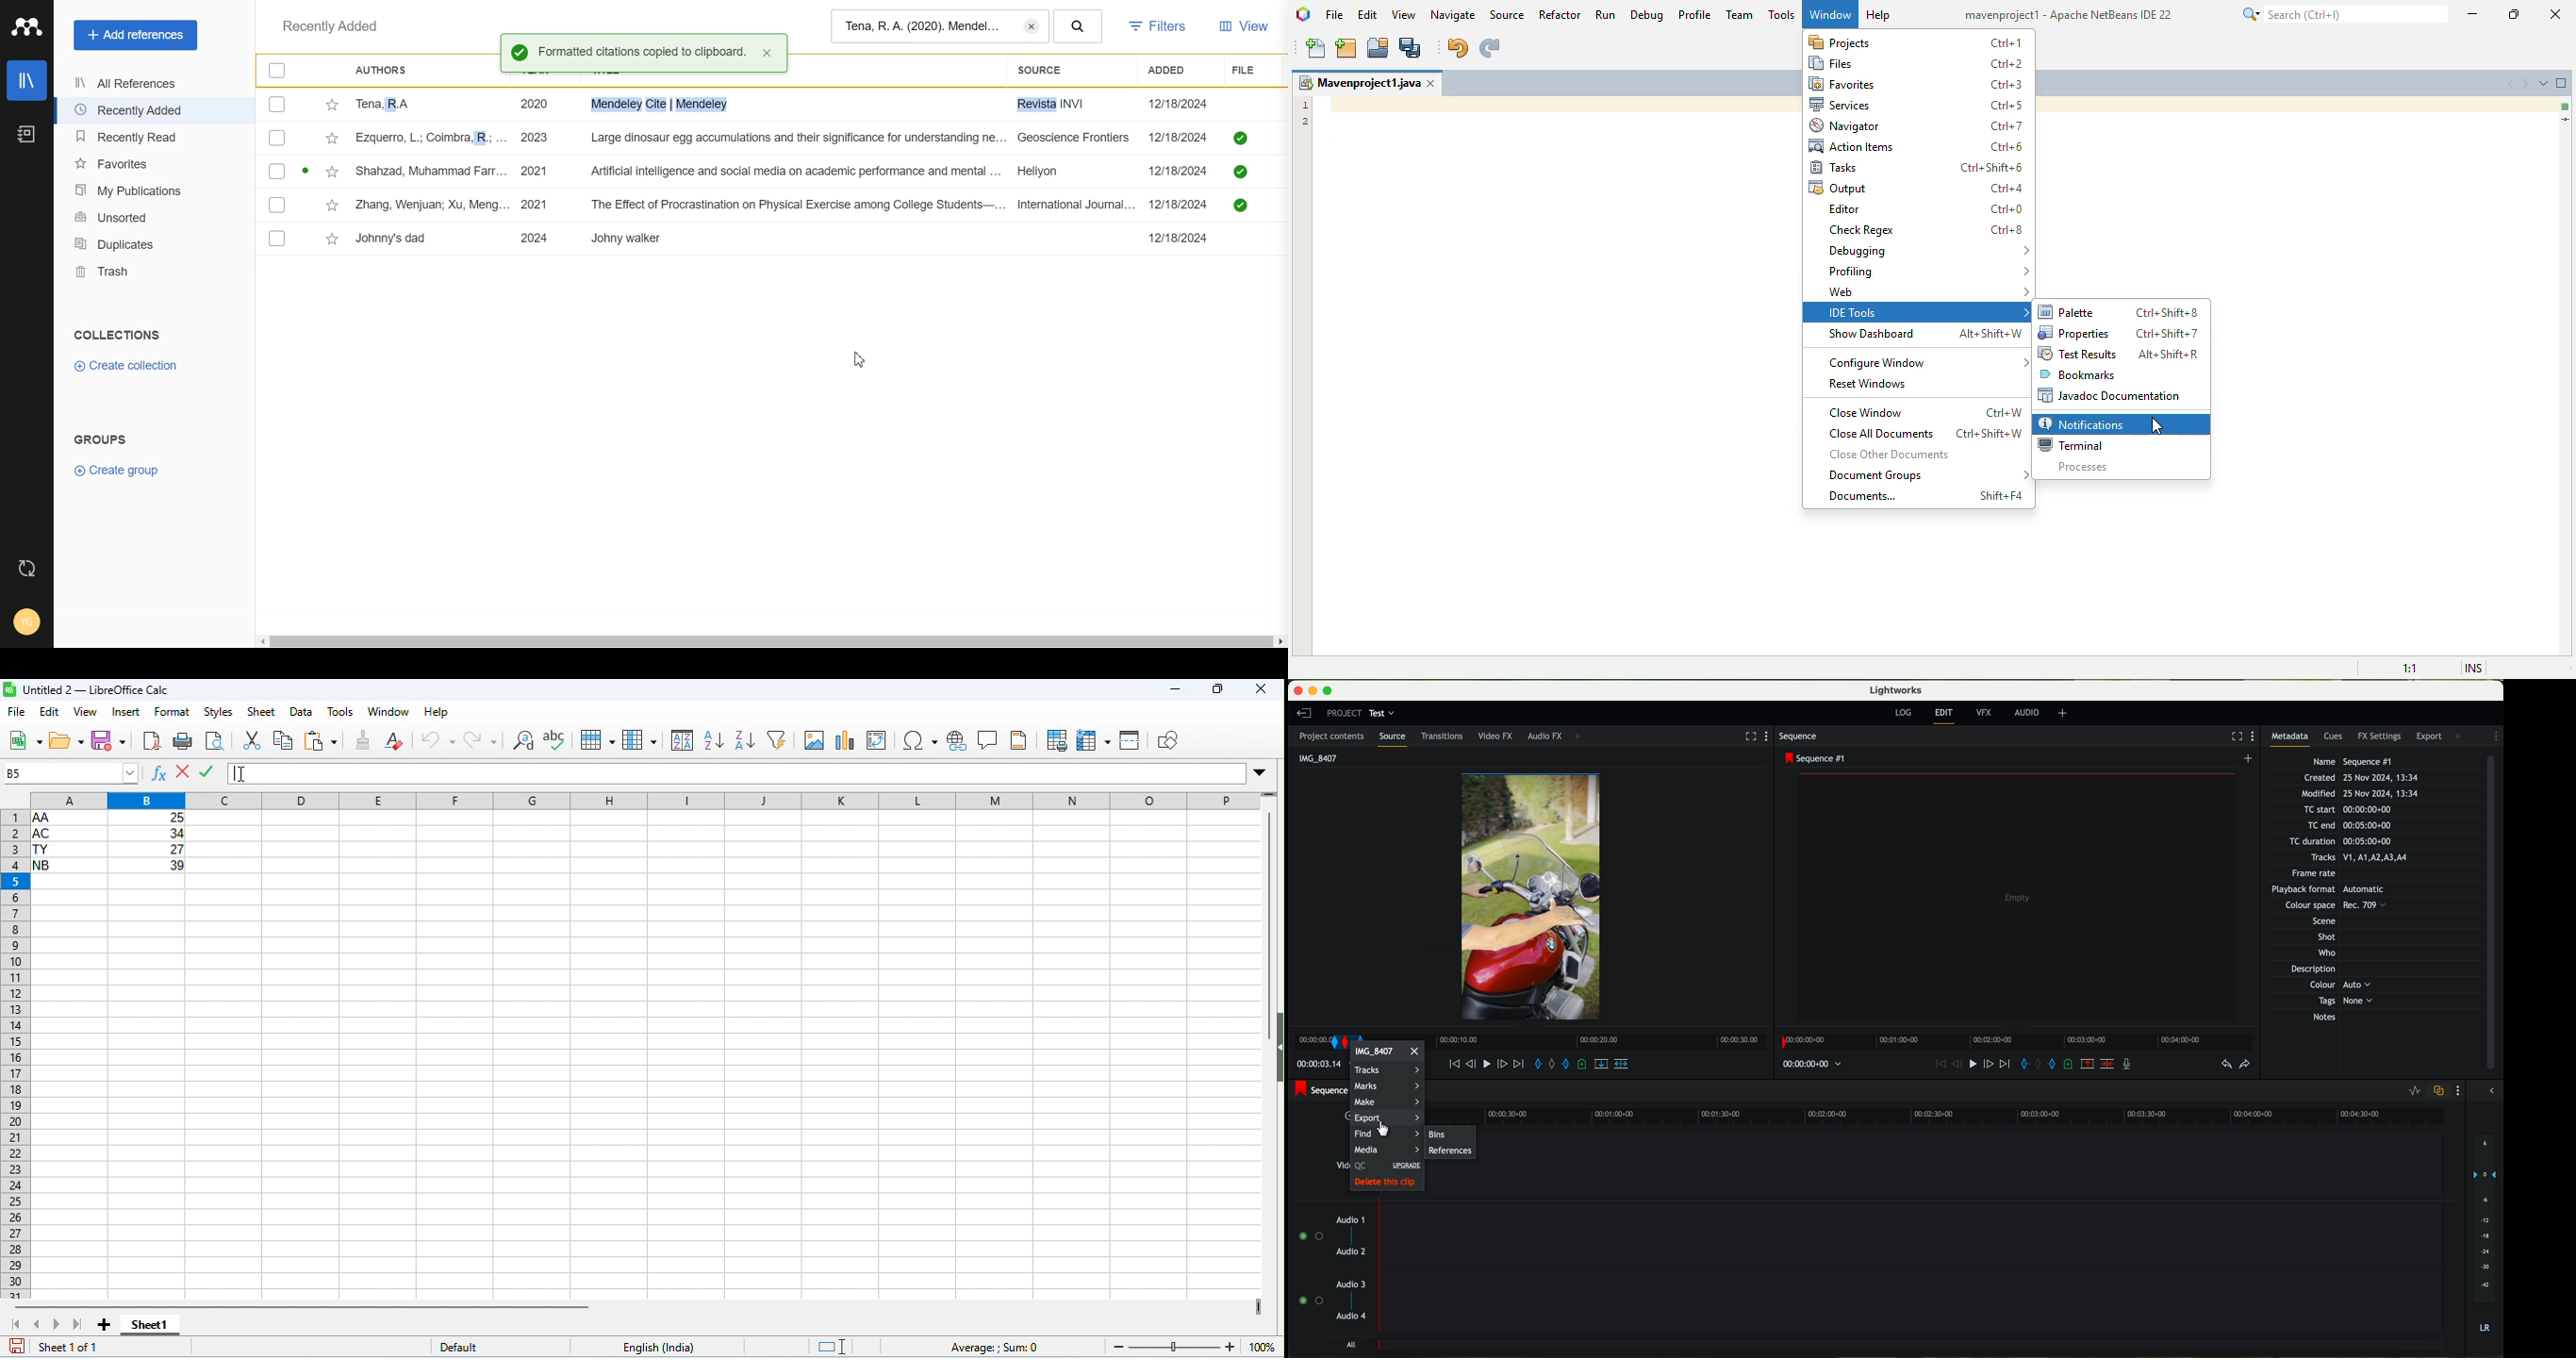 This screenshot has width=2576, height=1372. What do you see at coordinates (161, 1328) in the screenshot?
I see `sheet1` at bounding box center [161, 1328].